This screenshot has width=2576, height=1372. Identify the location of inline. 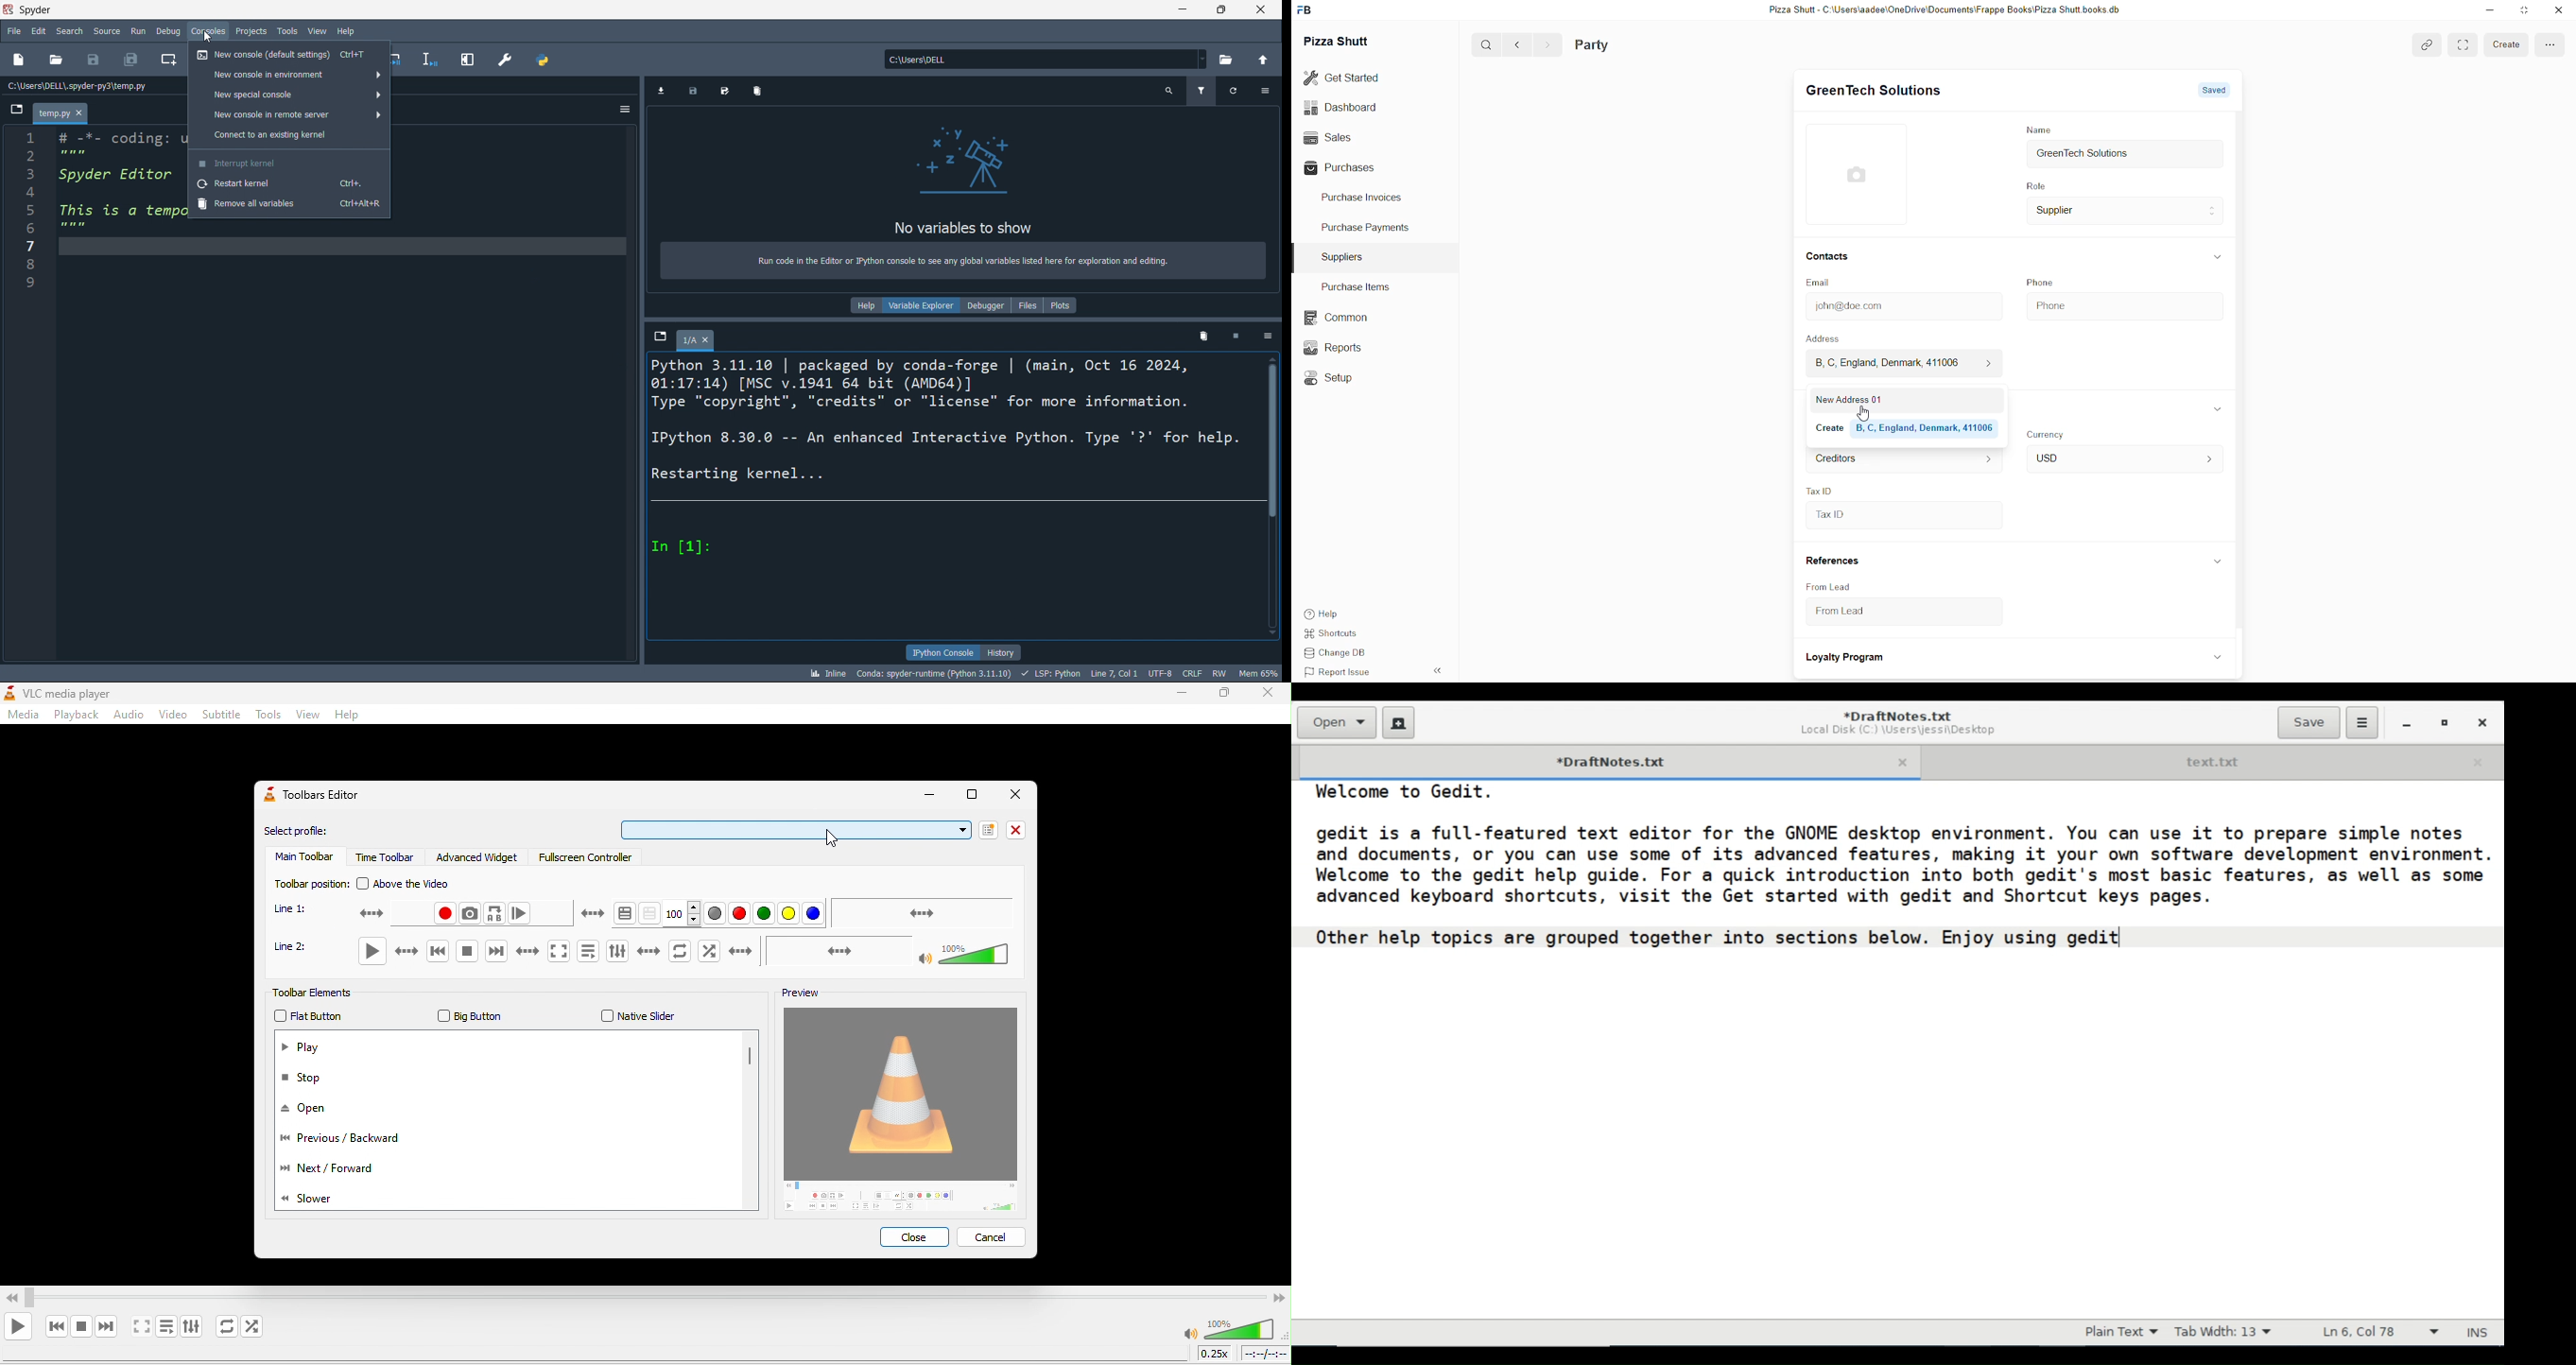
(827, 674).